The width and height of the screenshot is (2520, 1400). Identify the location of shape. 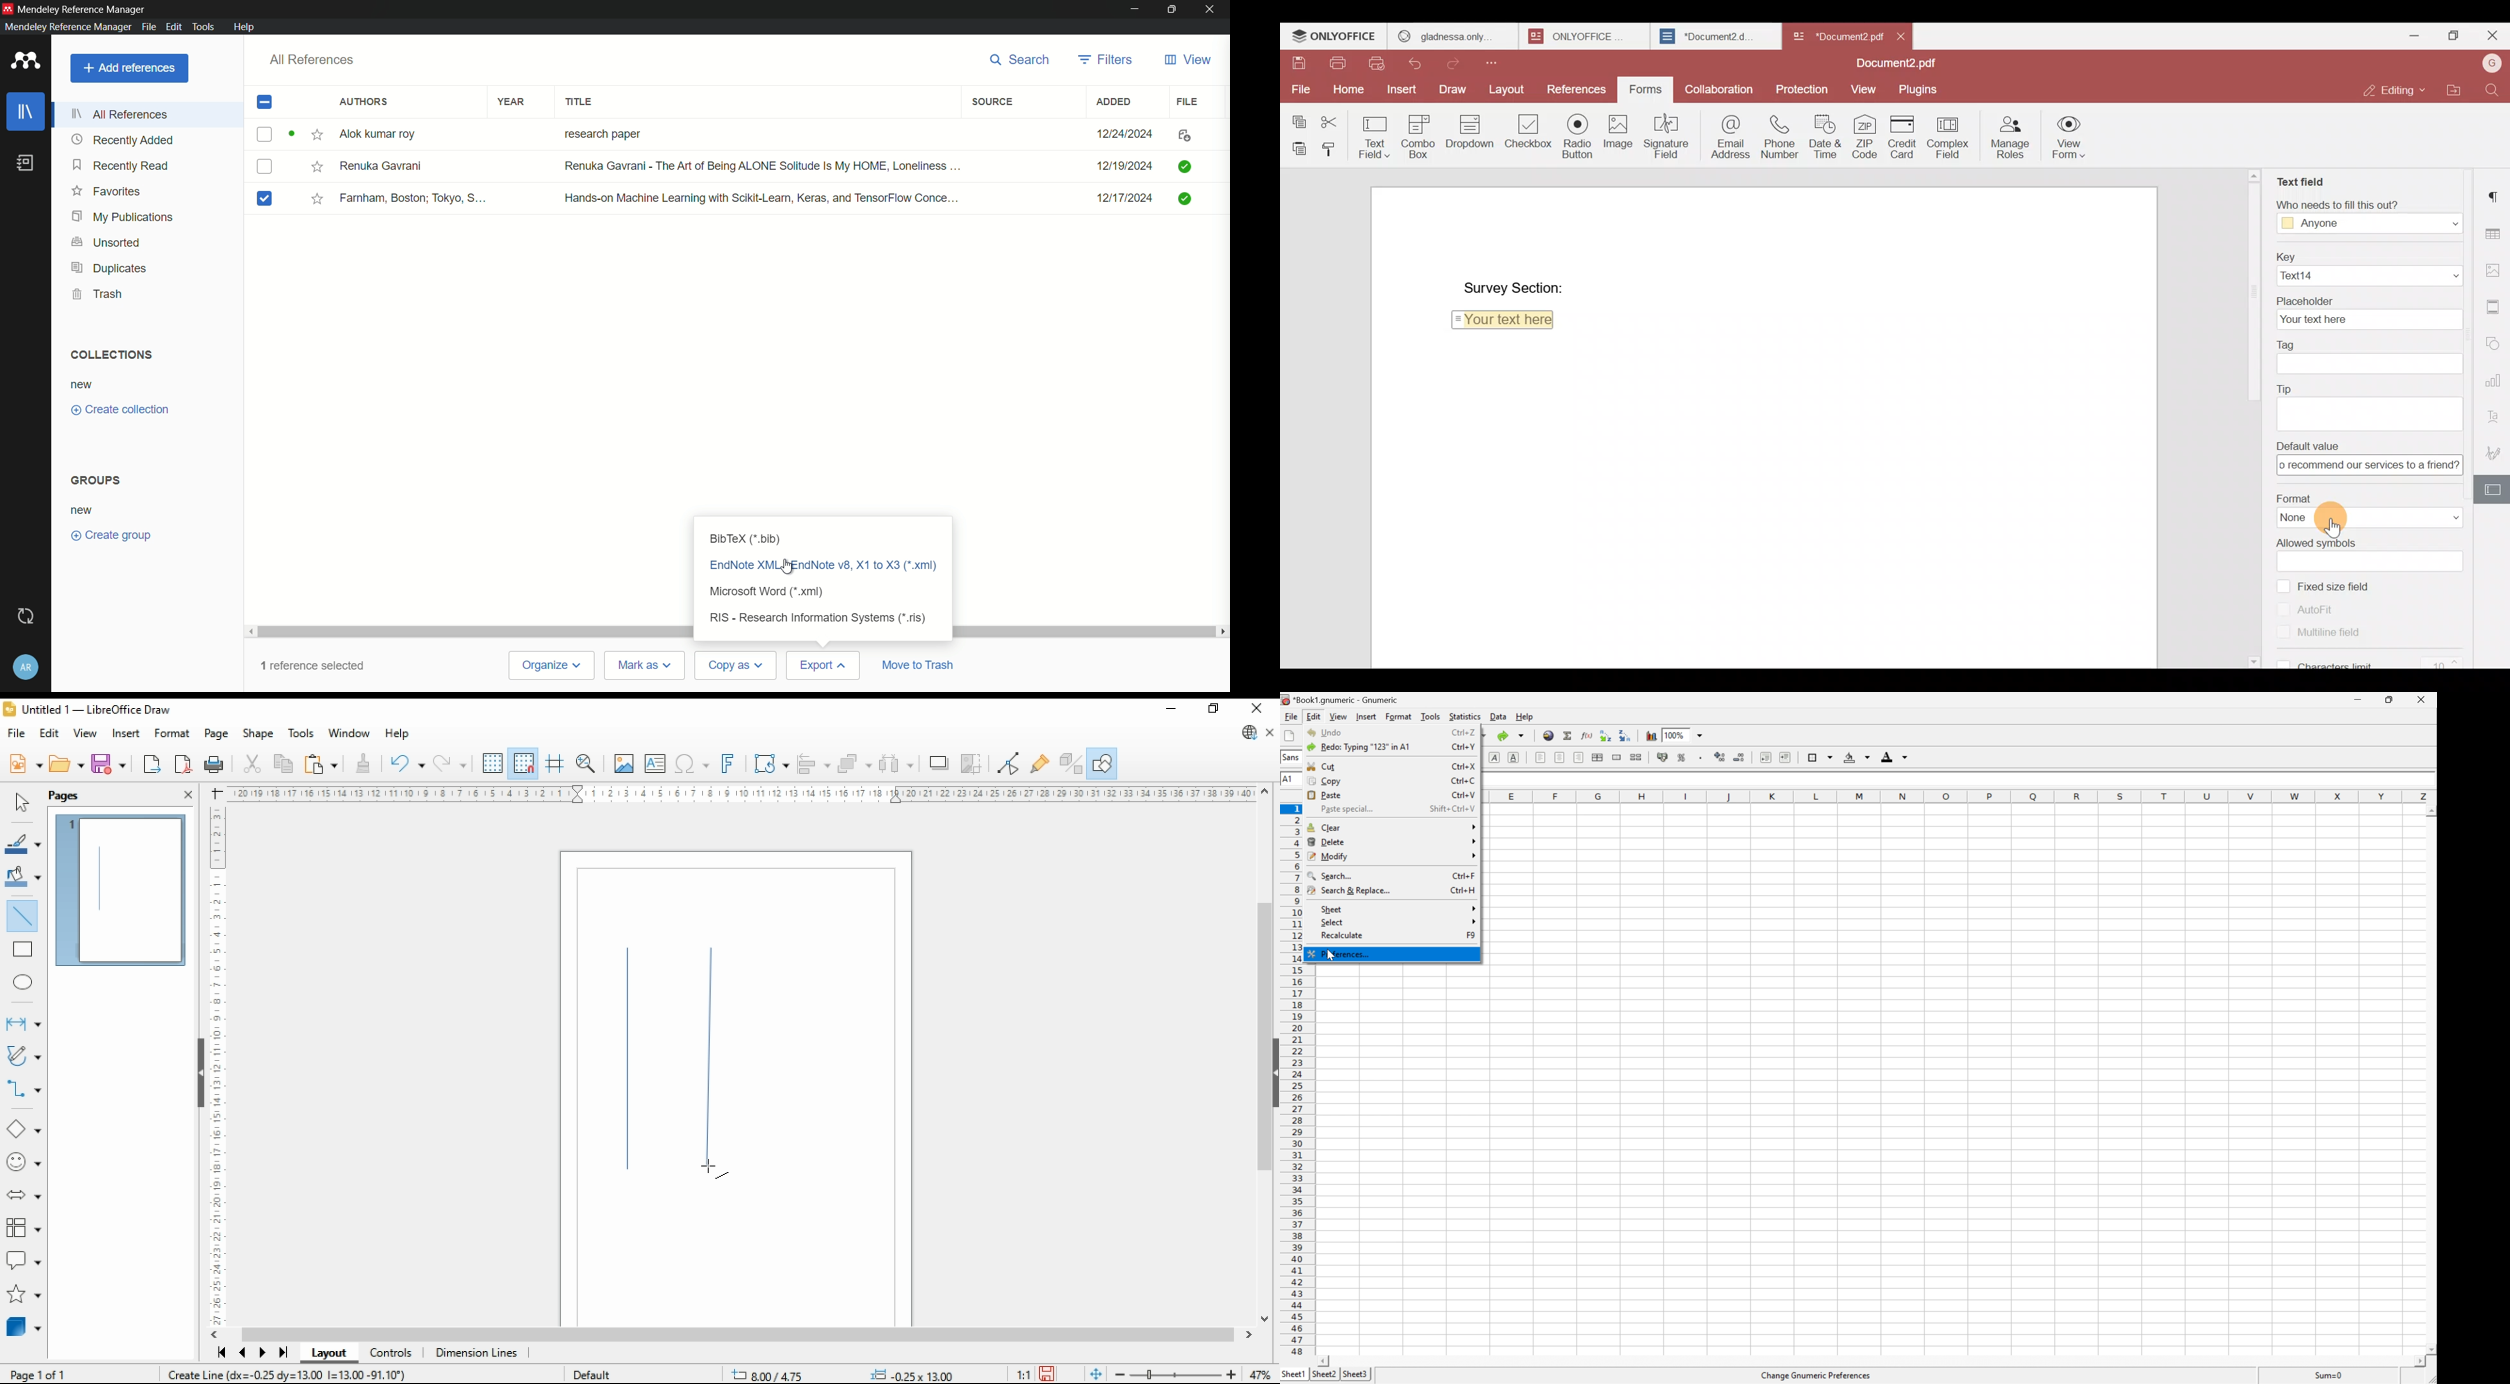
(258, 734).